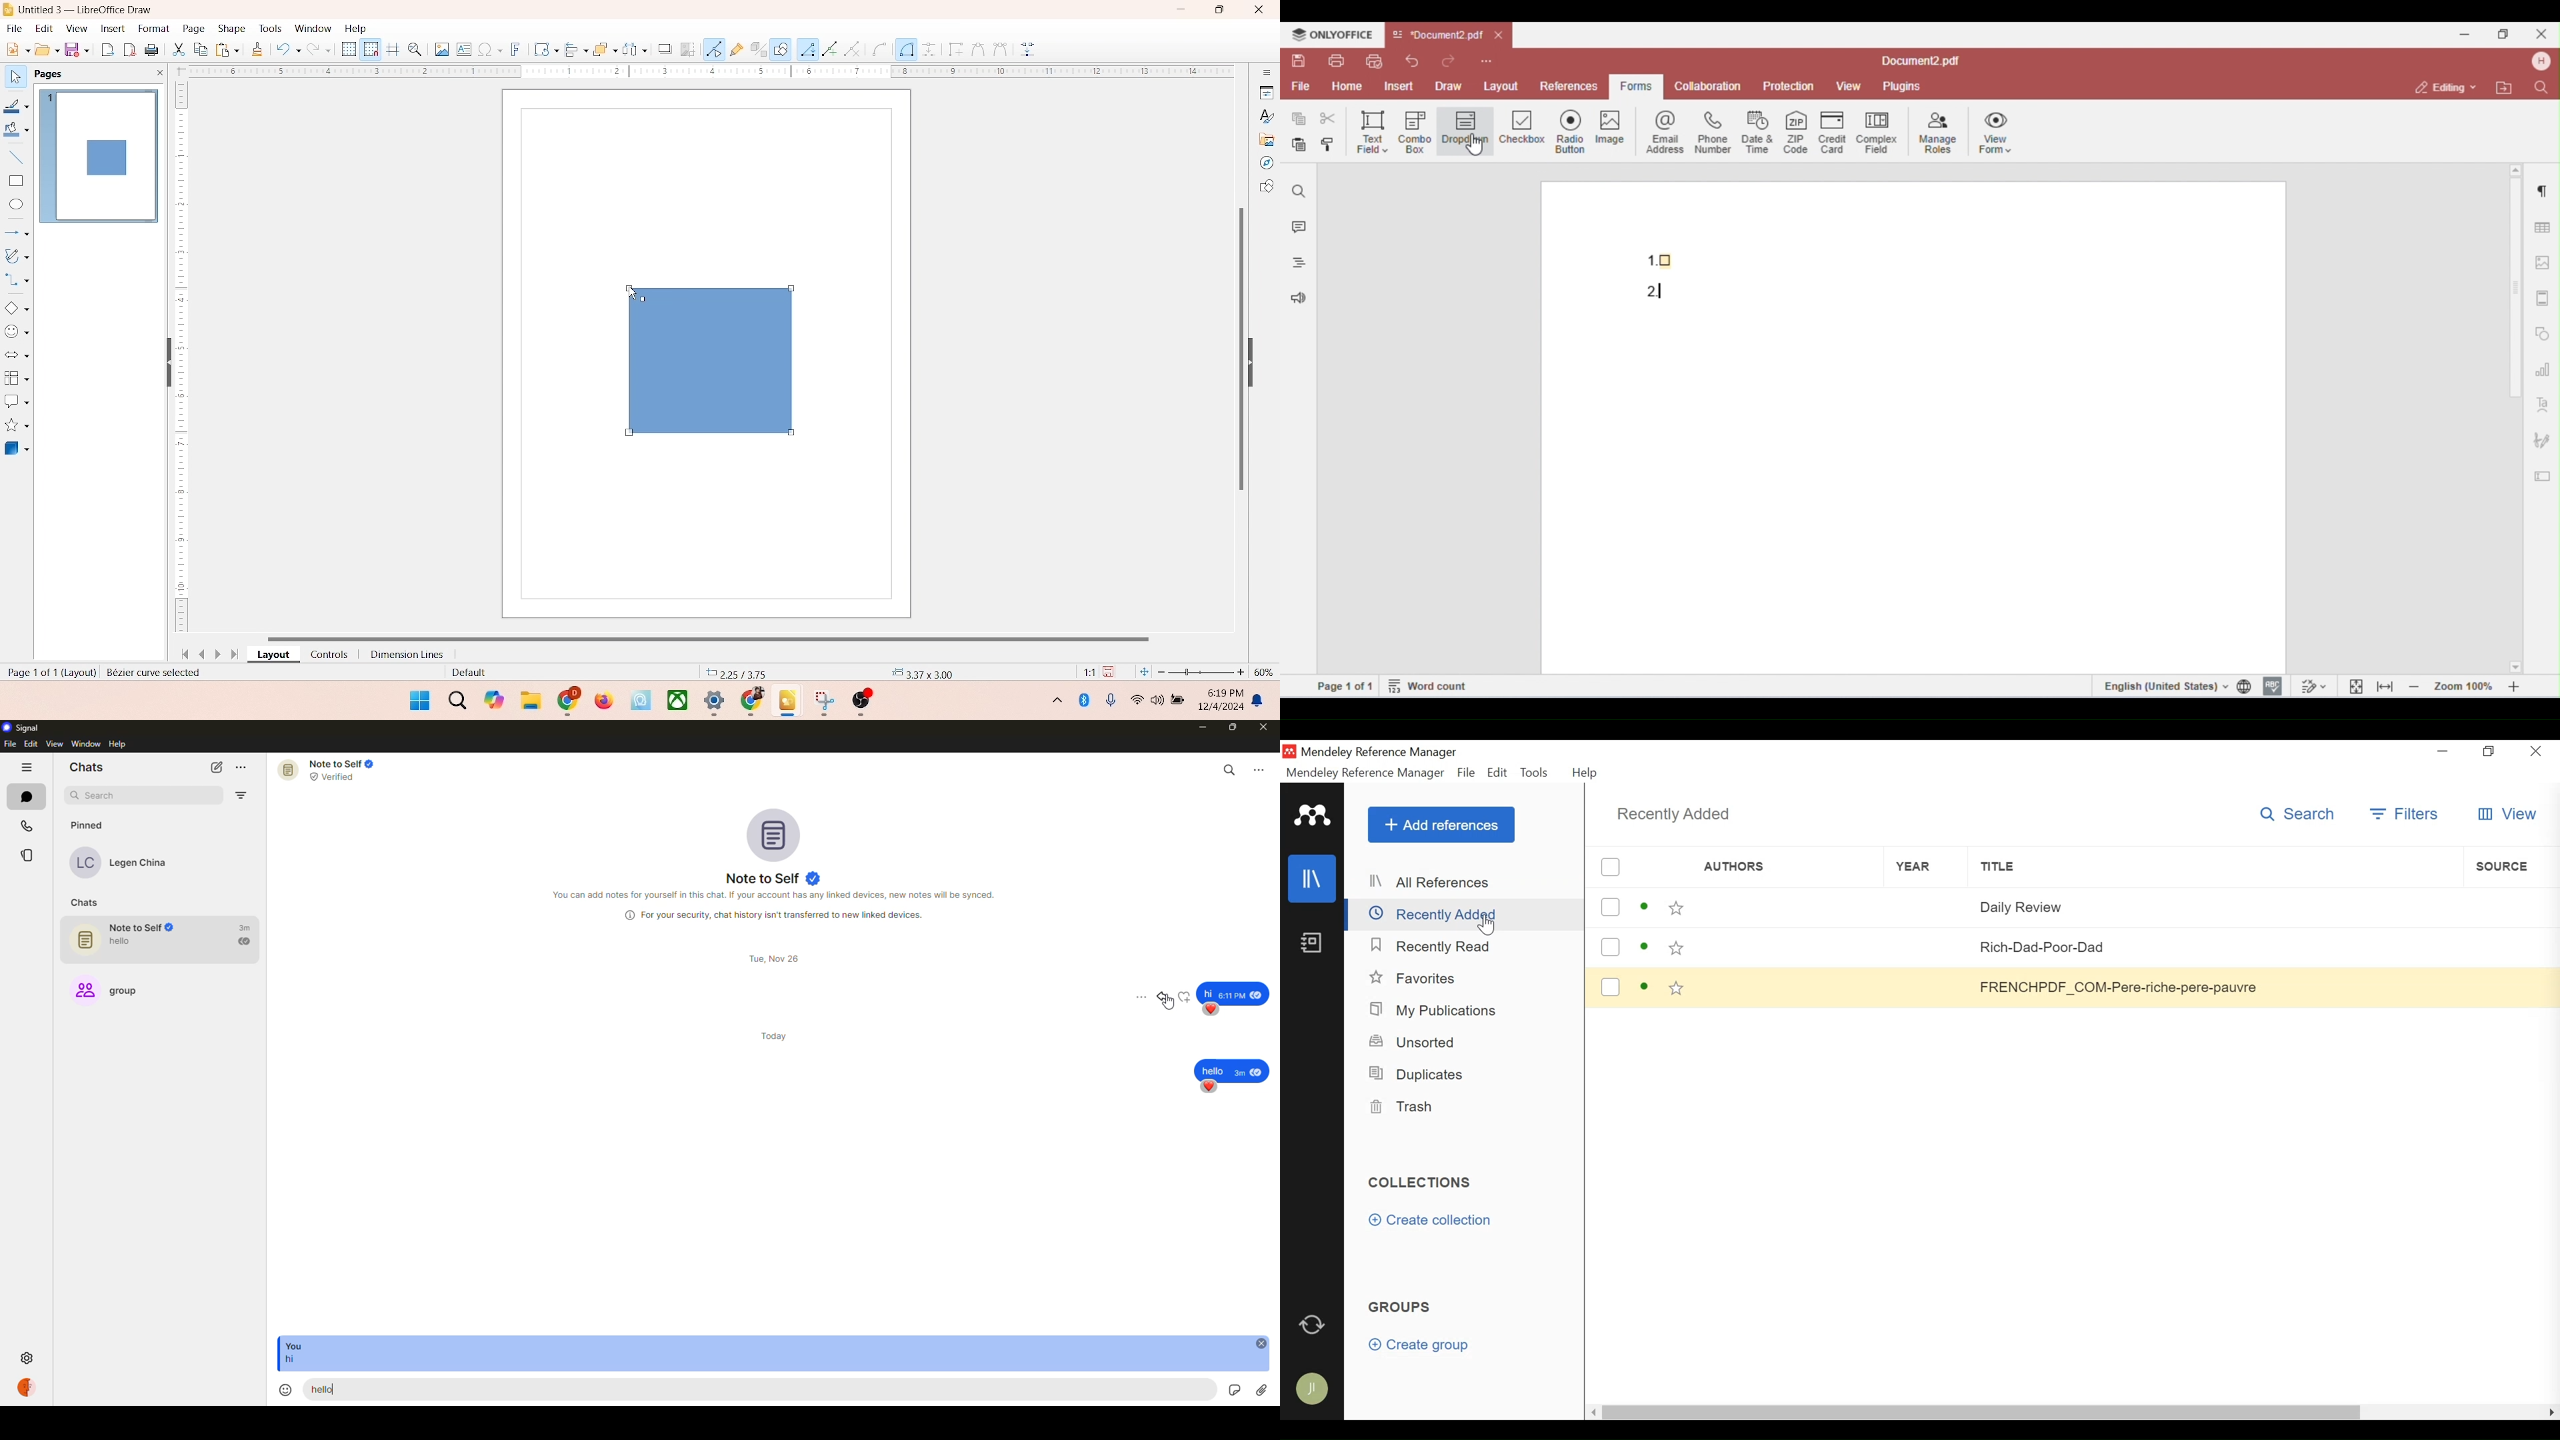  Describe the element at coordinates (1231, 1389) in the screenshot. I see `record` at that location.